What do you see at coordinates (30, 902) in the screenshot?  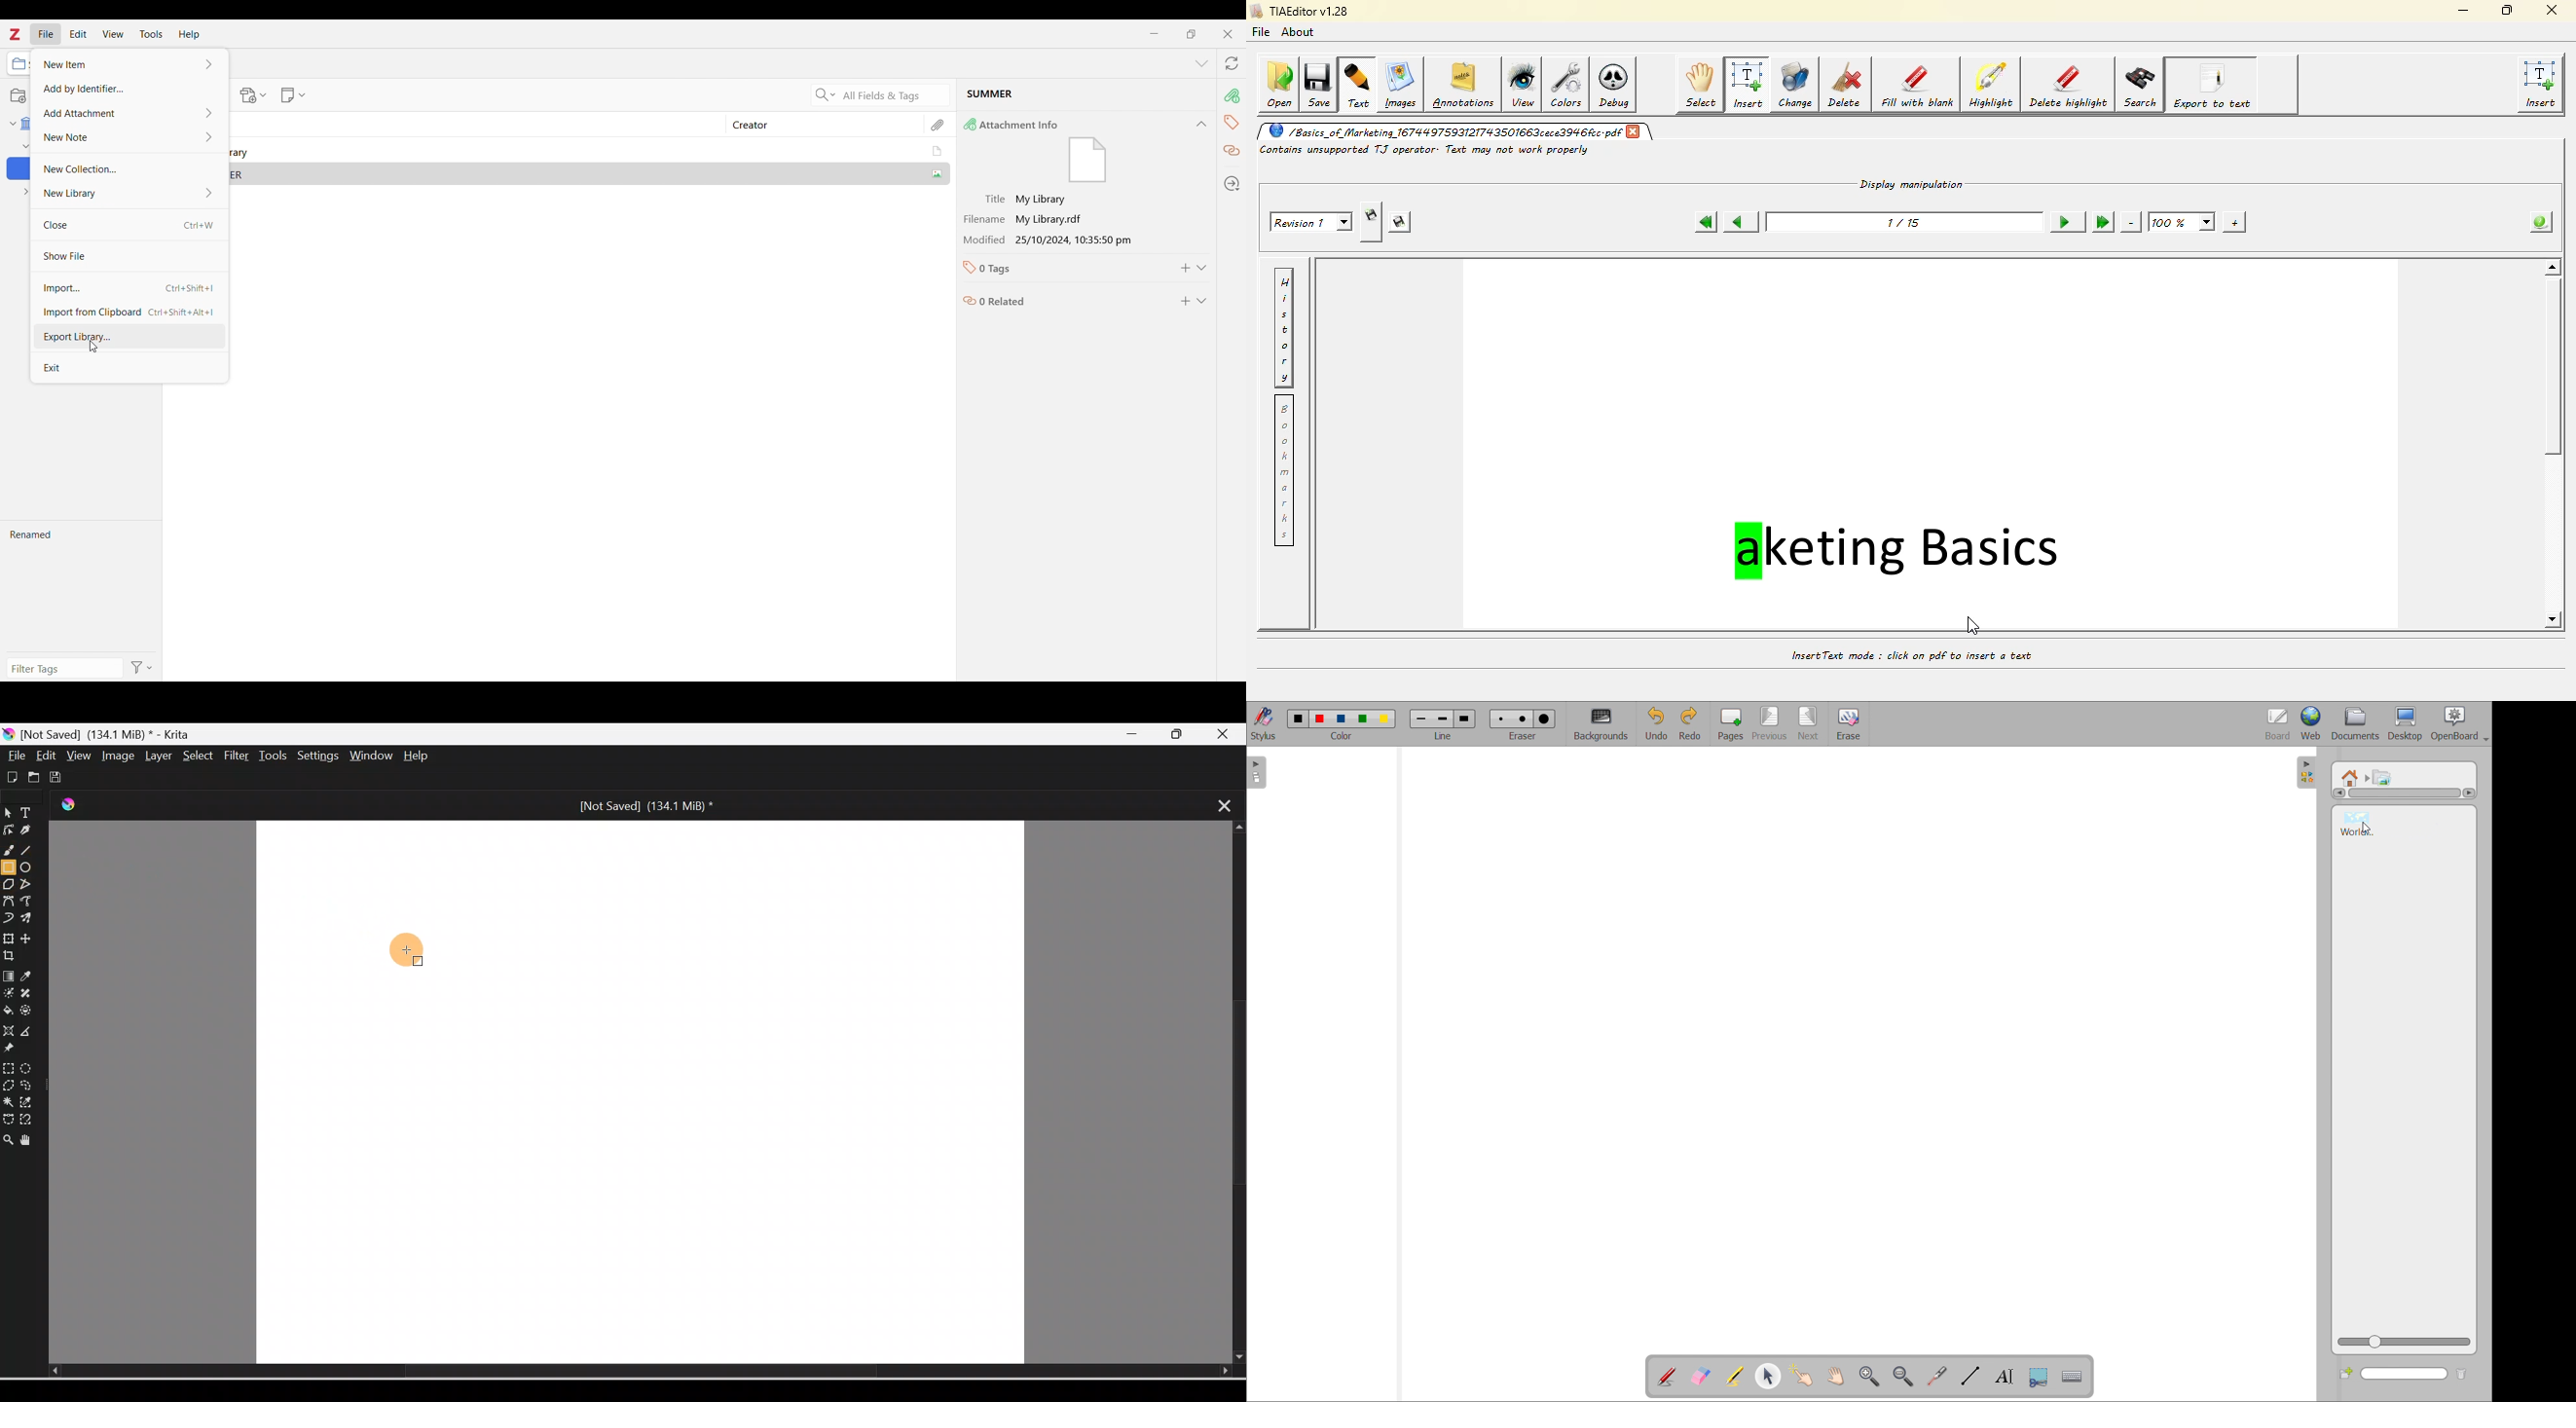 I see `Freehand path tool` at bounding box center [30, 902].